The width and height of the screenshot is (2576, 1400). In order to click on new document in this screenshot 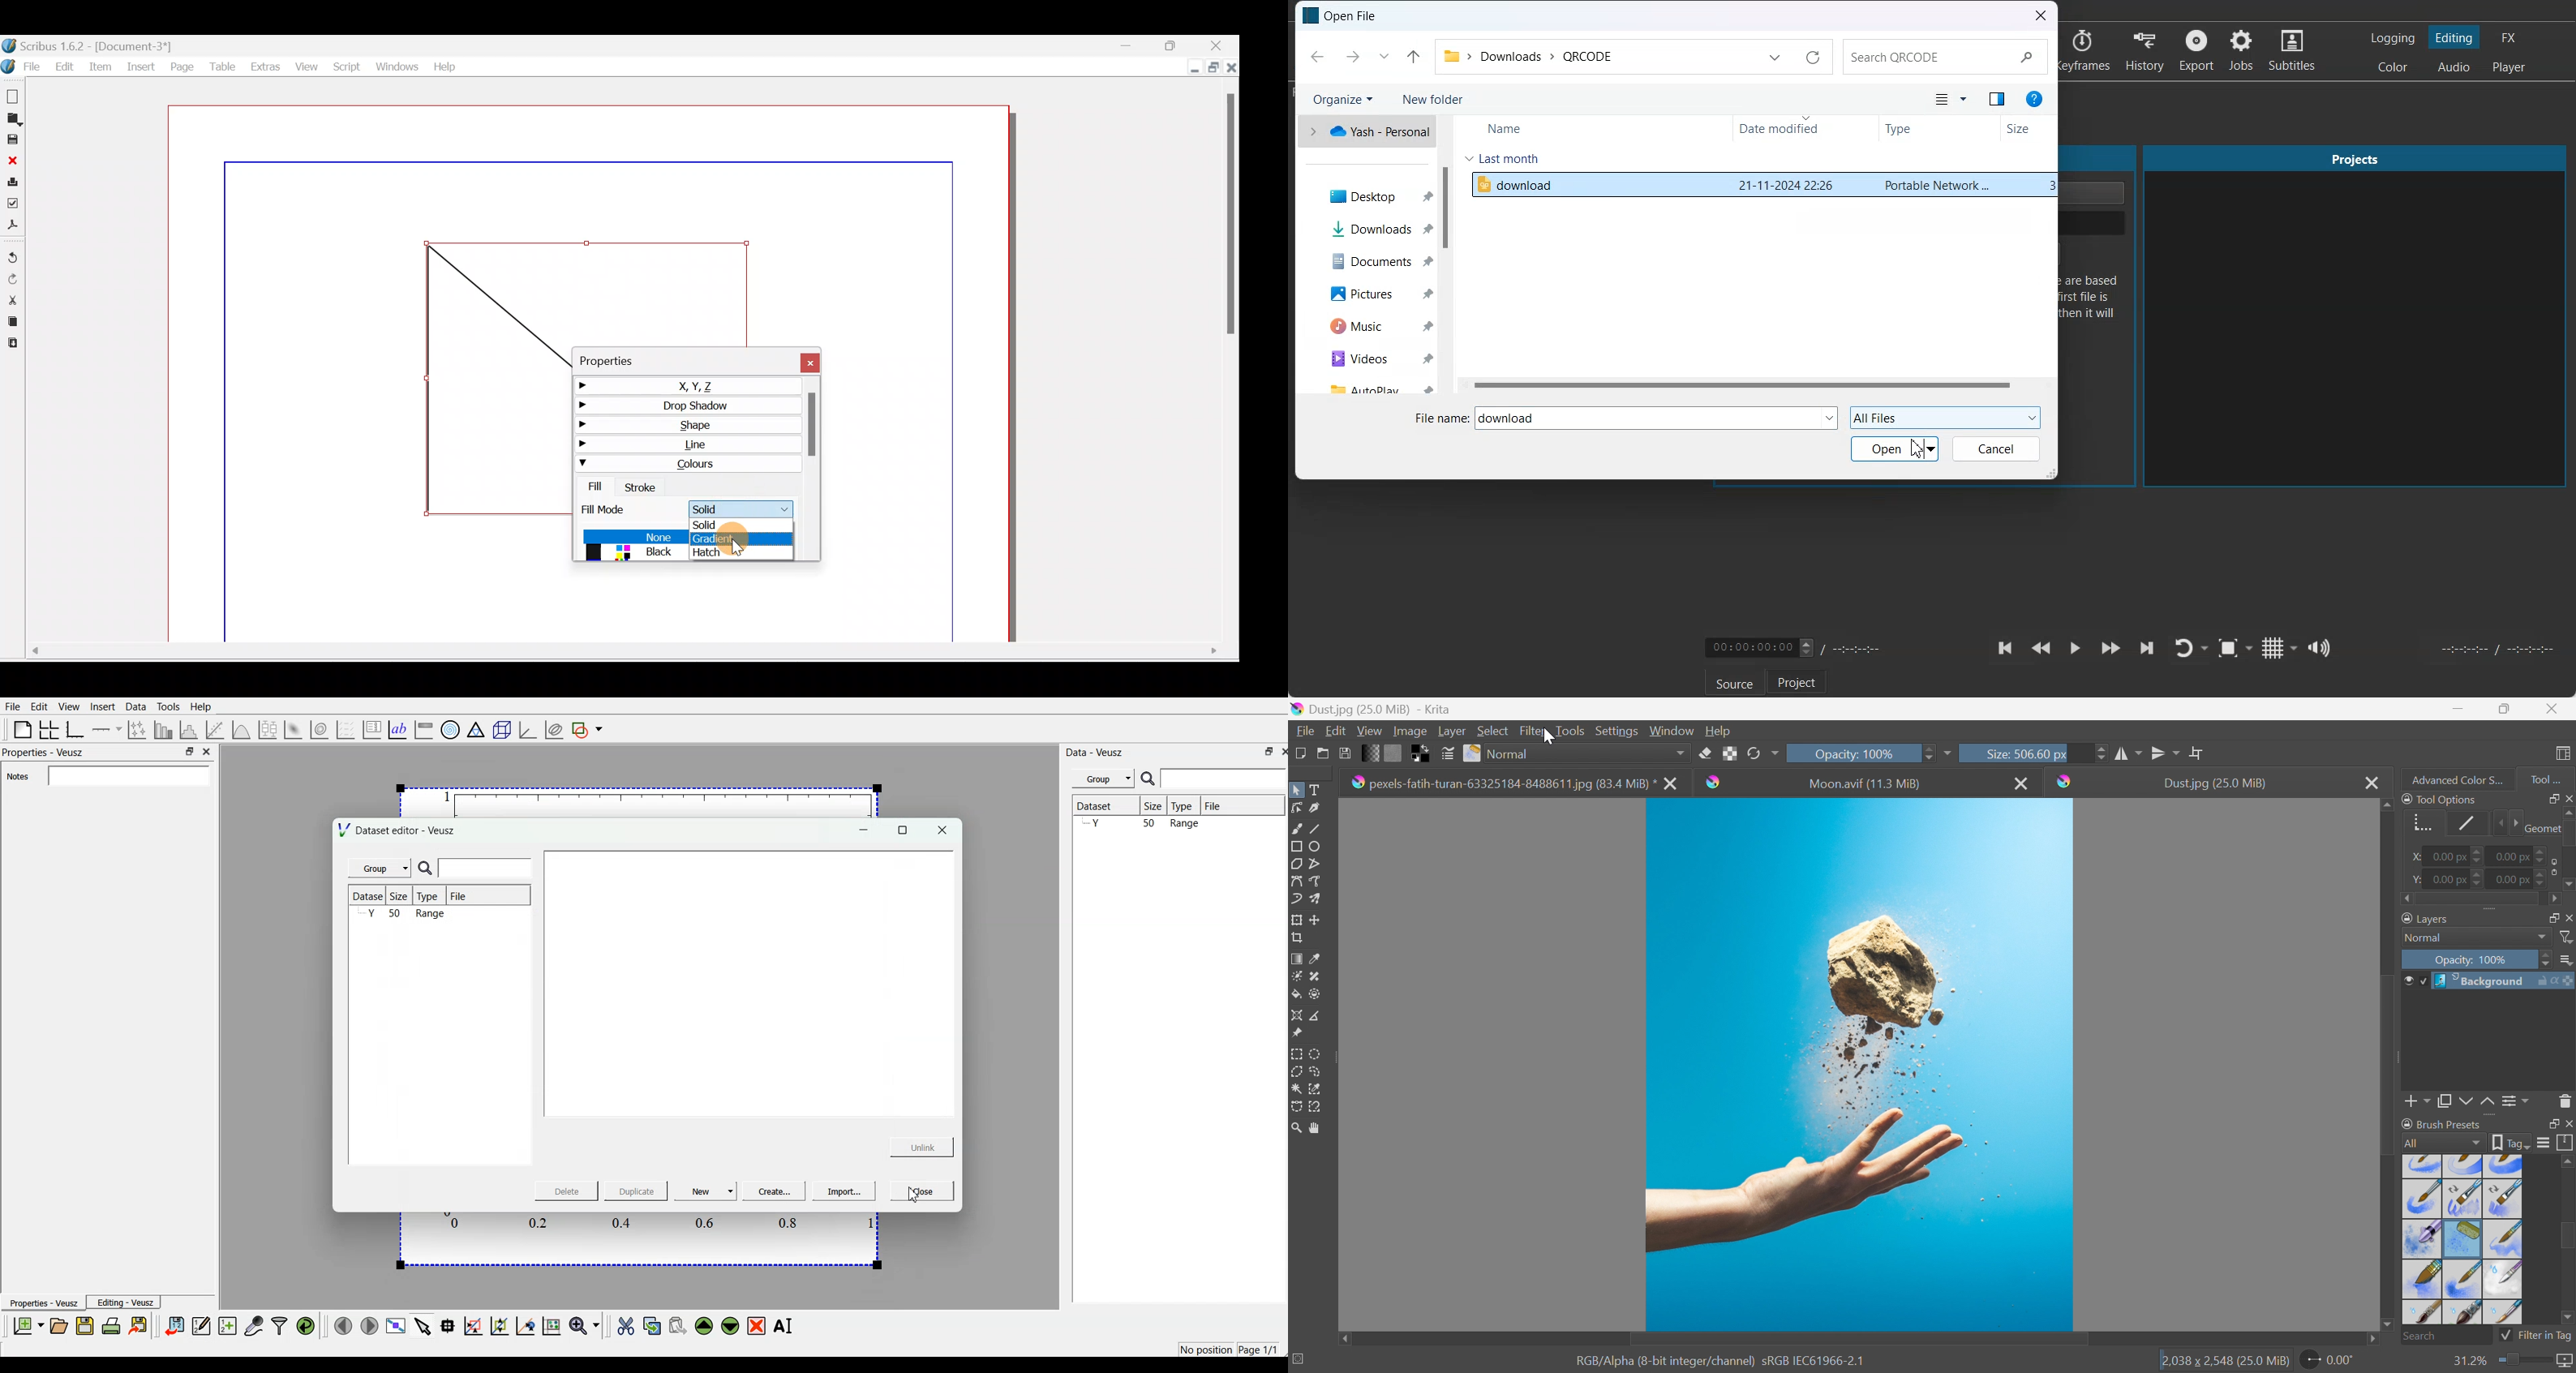, I will do `click(30, 1325)`.